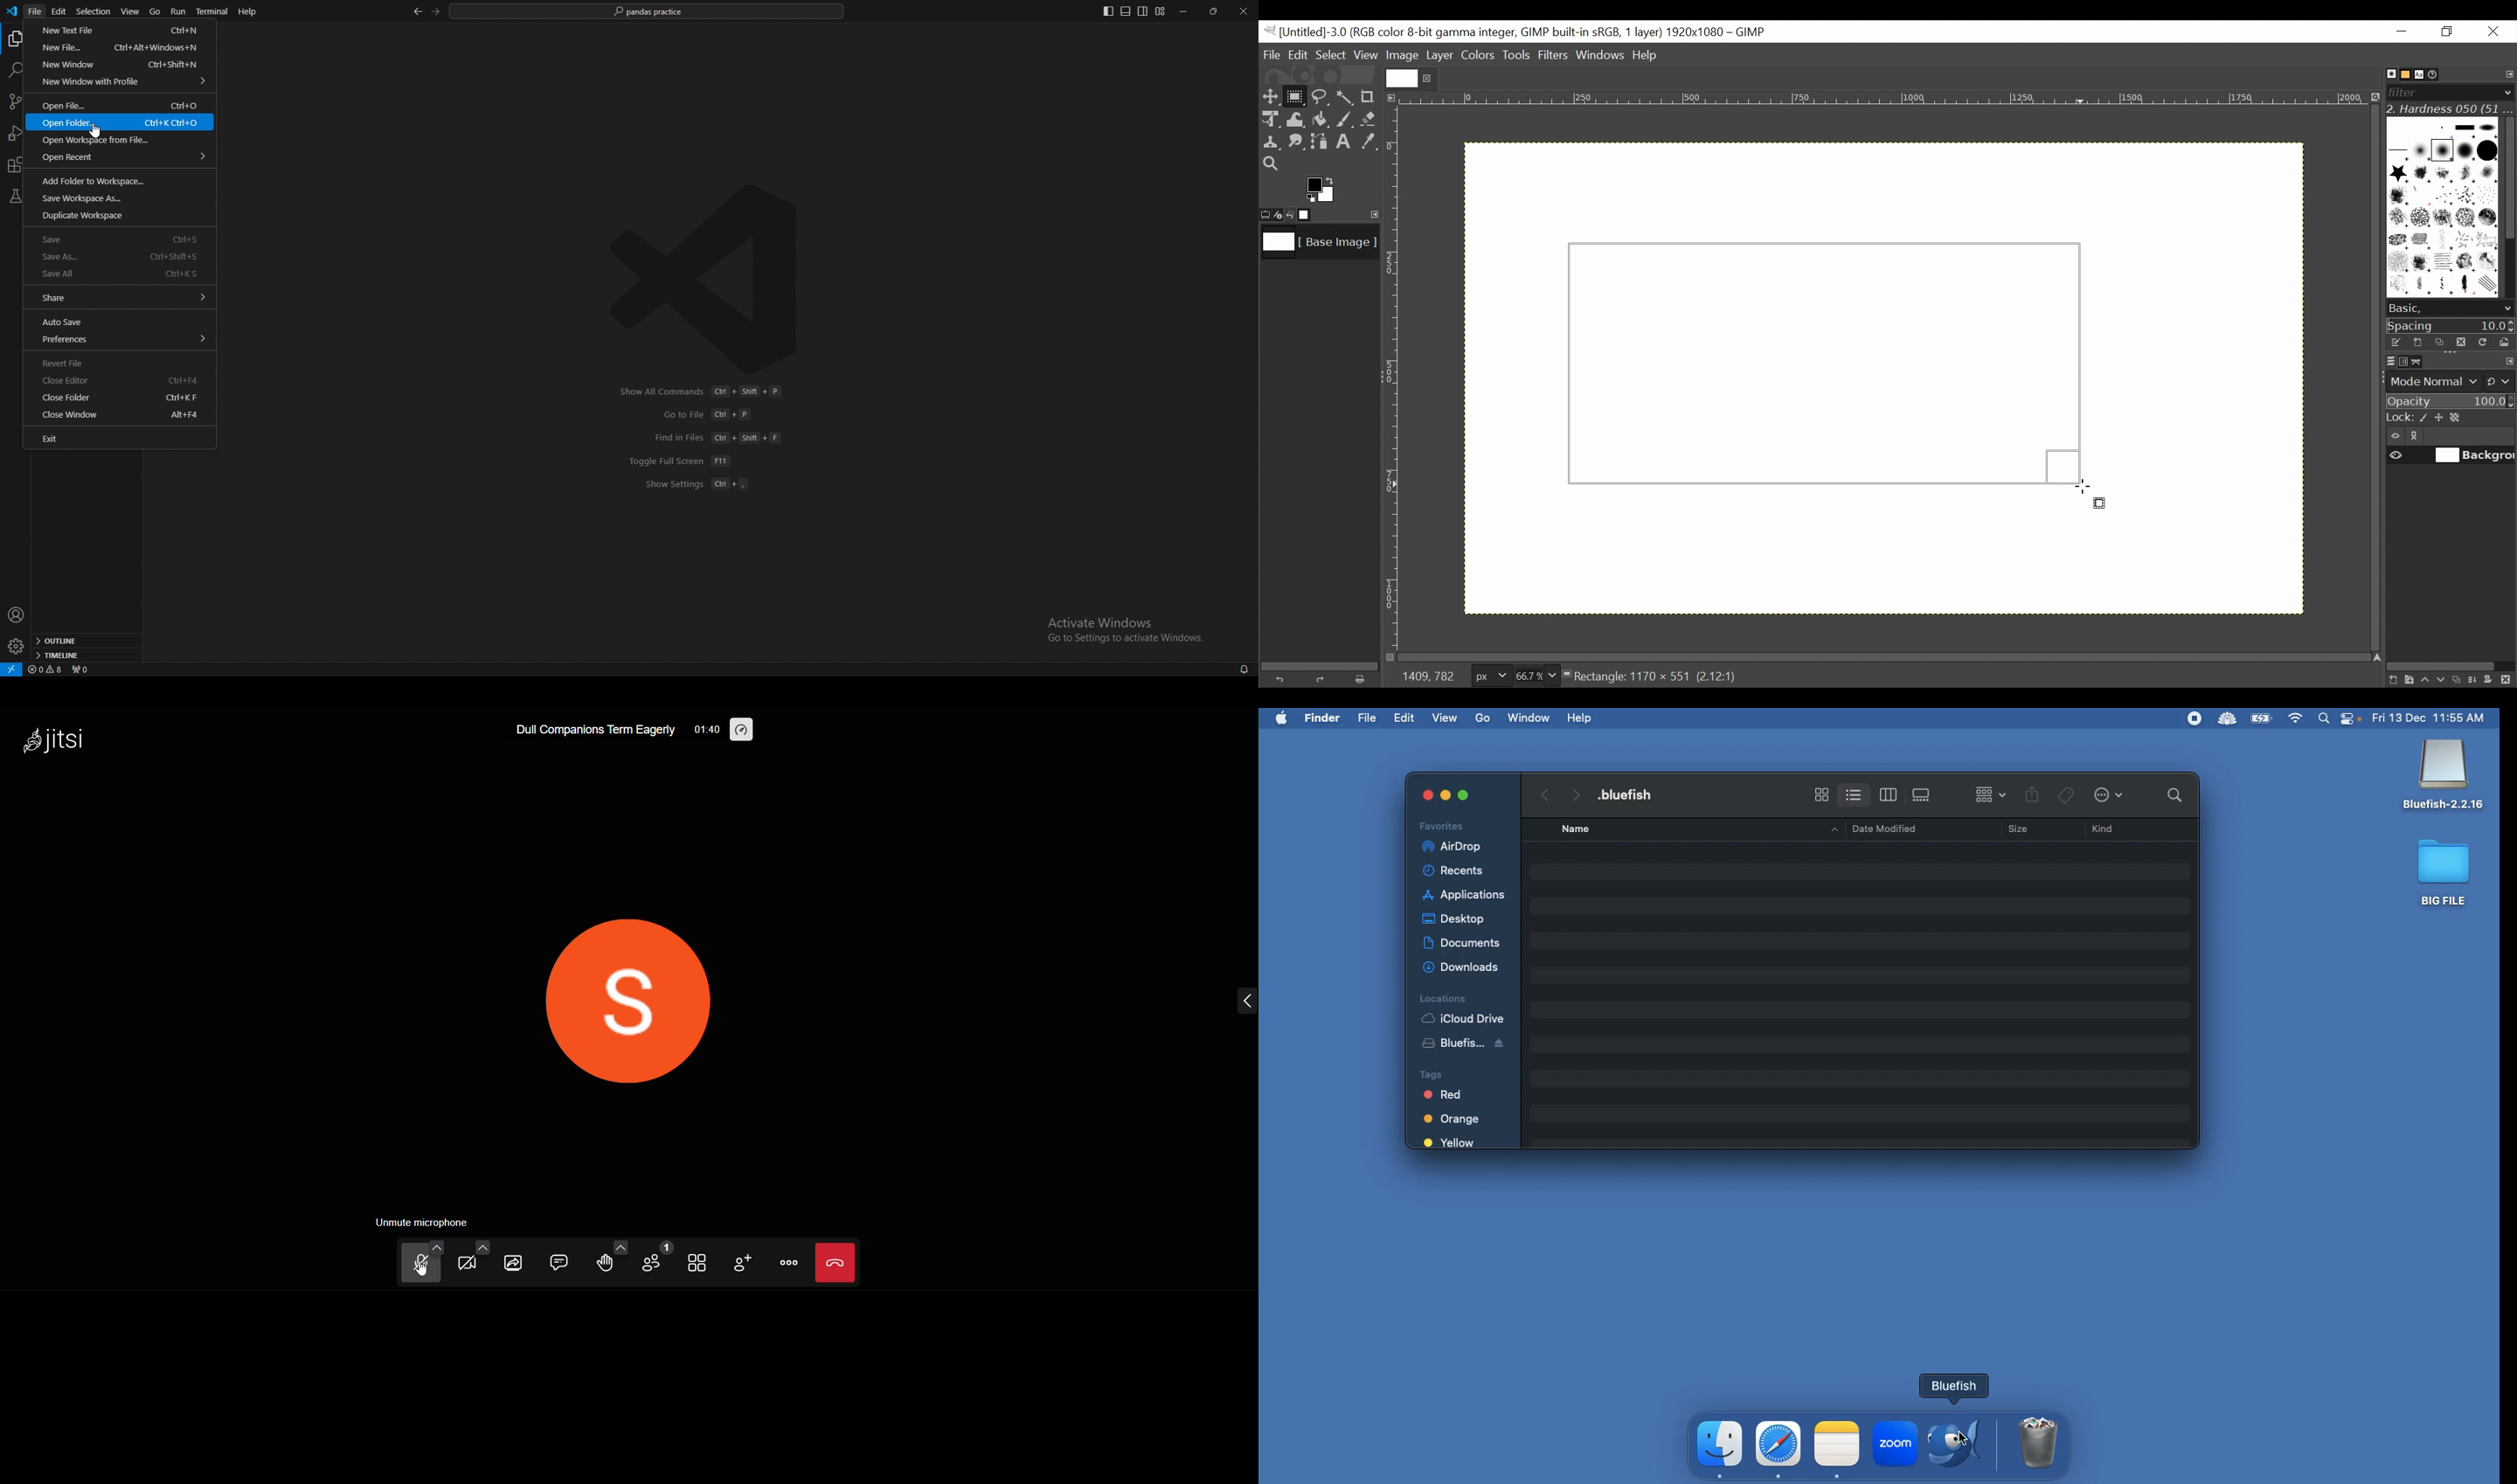  What do you see at coordinates (1369, 718) in the screenshot?
I see `File` at bounding box center [1369, 718].